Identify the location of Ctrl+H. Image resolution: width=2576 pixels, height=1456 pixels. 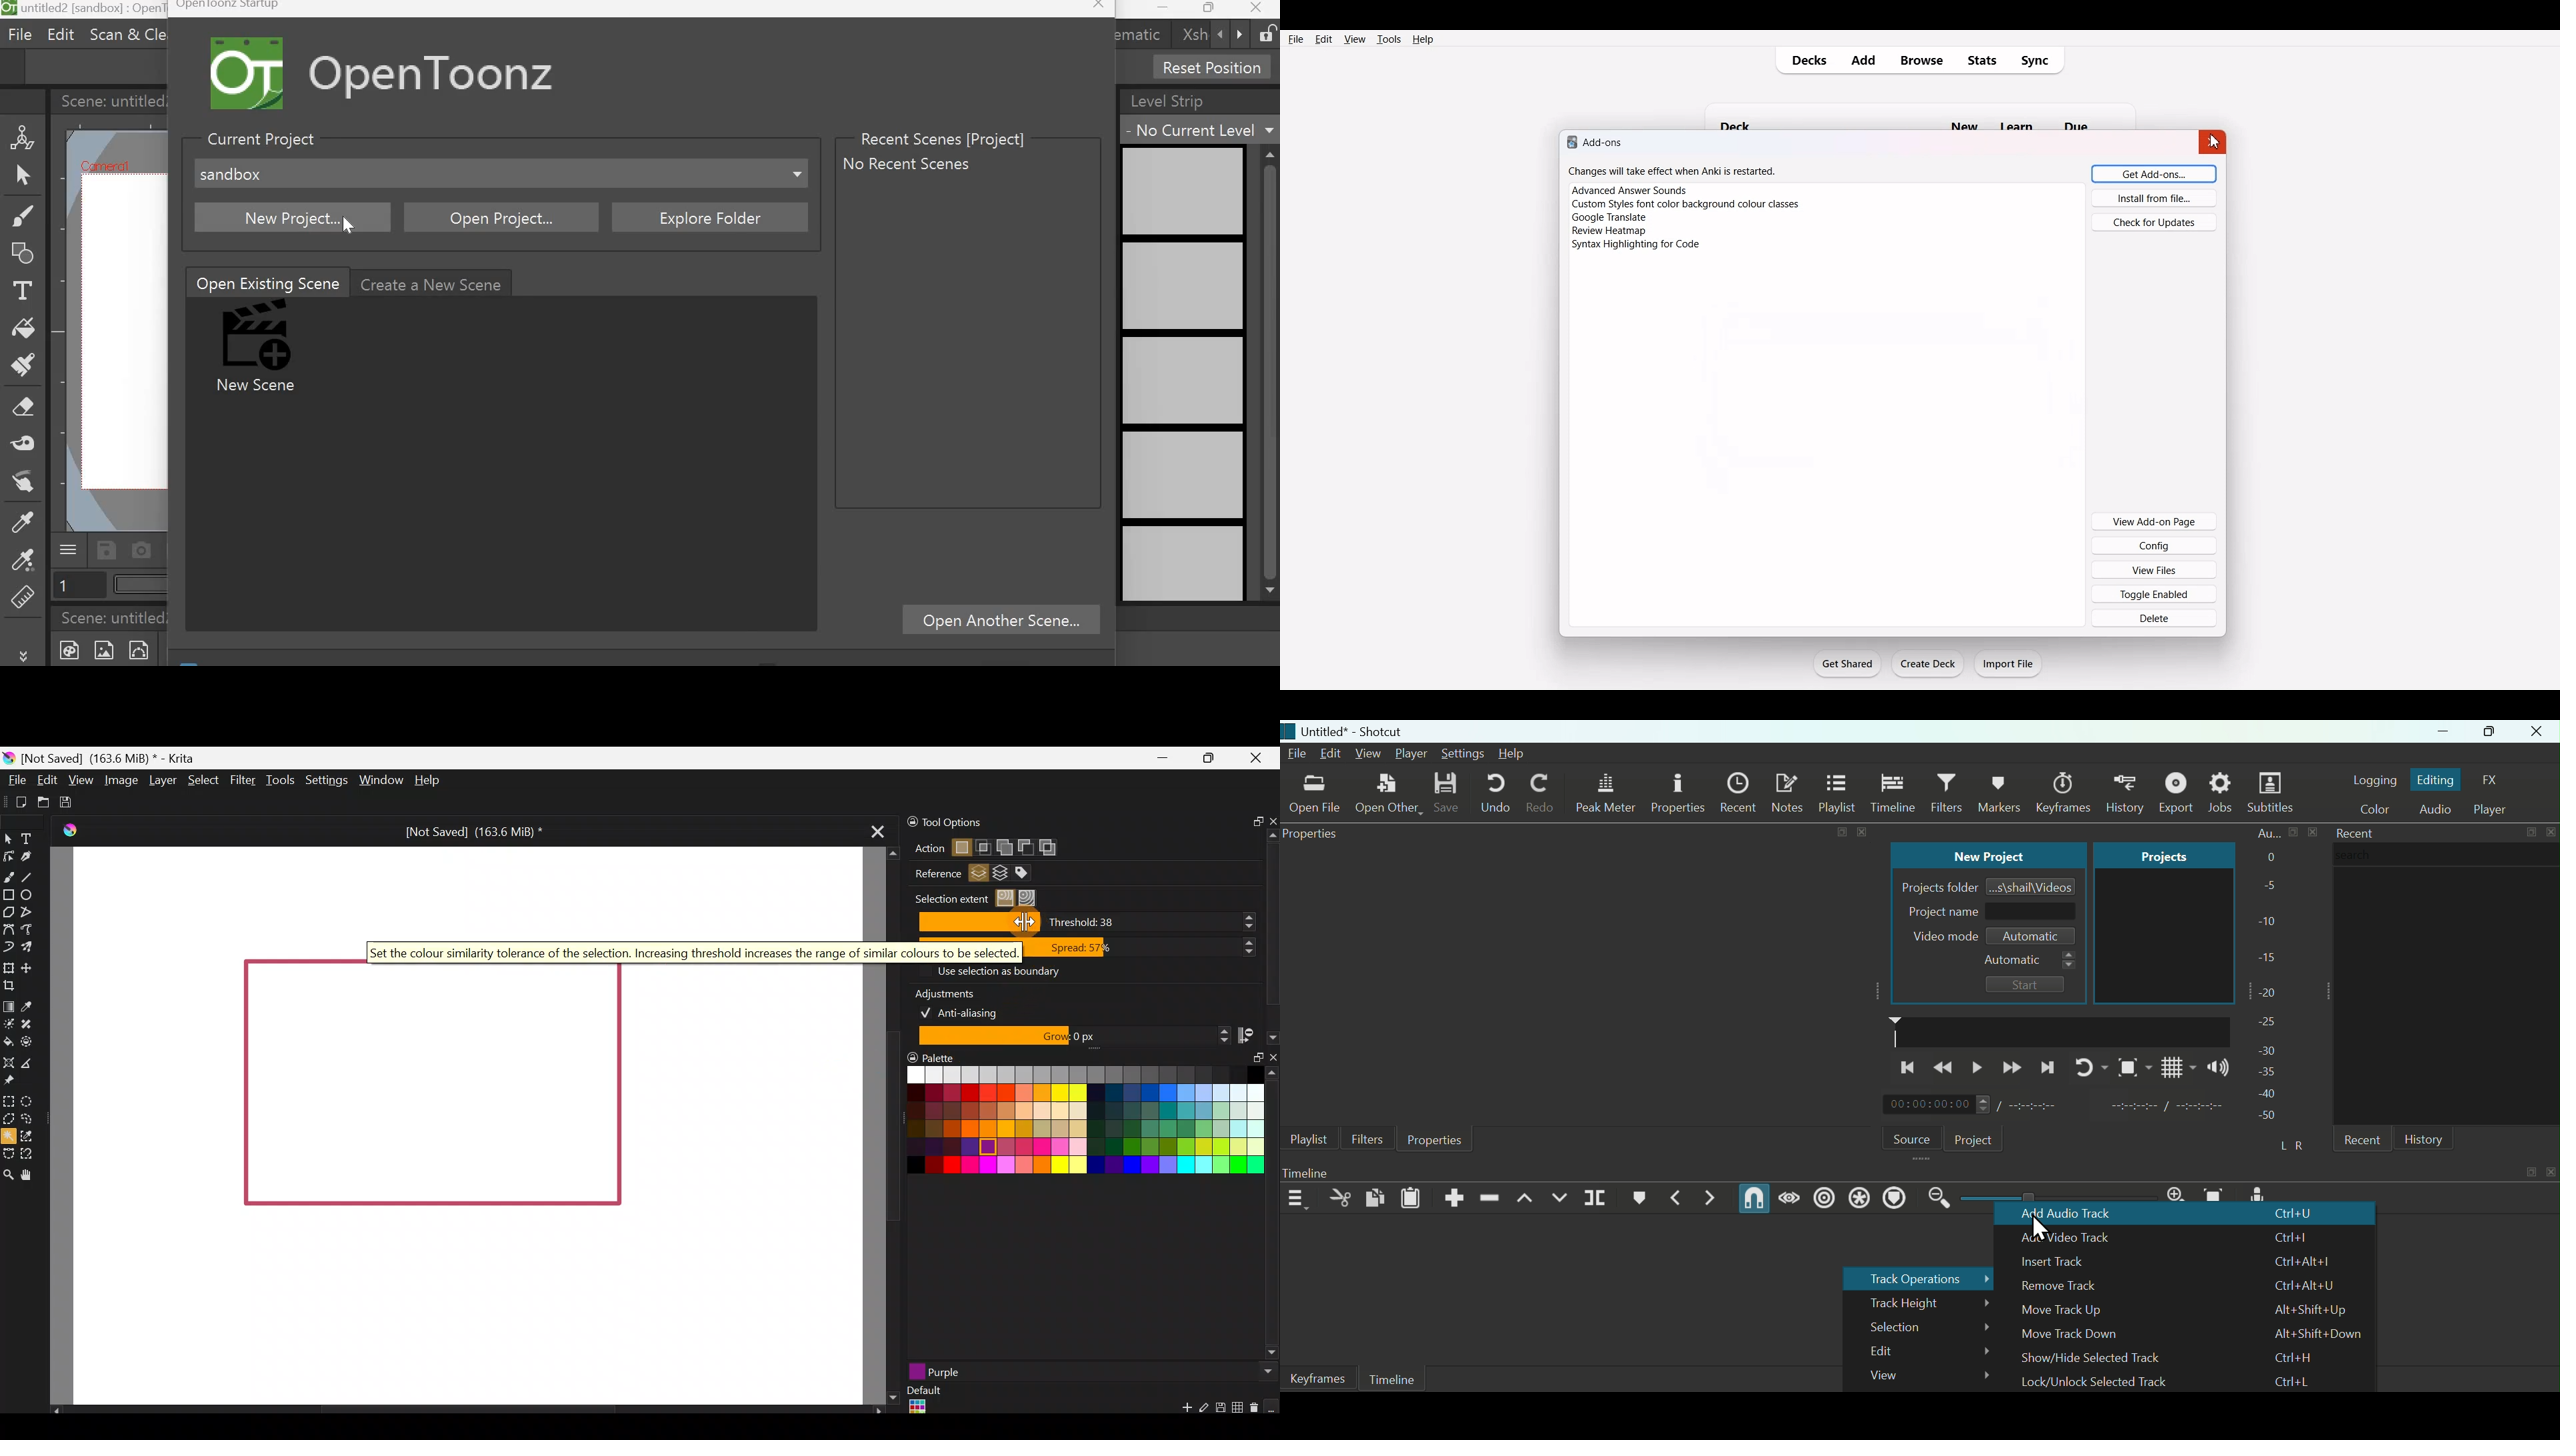
(2293, 1357).